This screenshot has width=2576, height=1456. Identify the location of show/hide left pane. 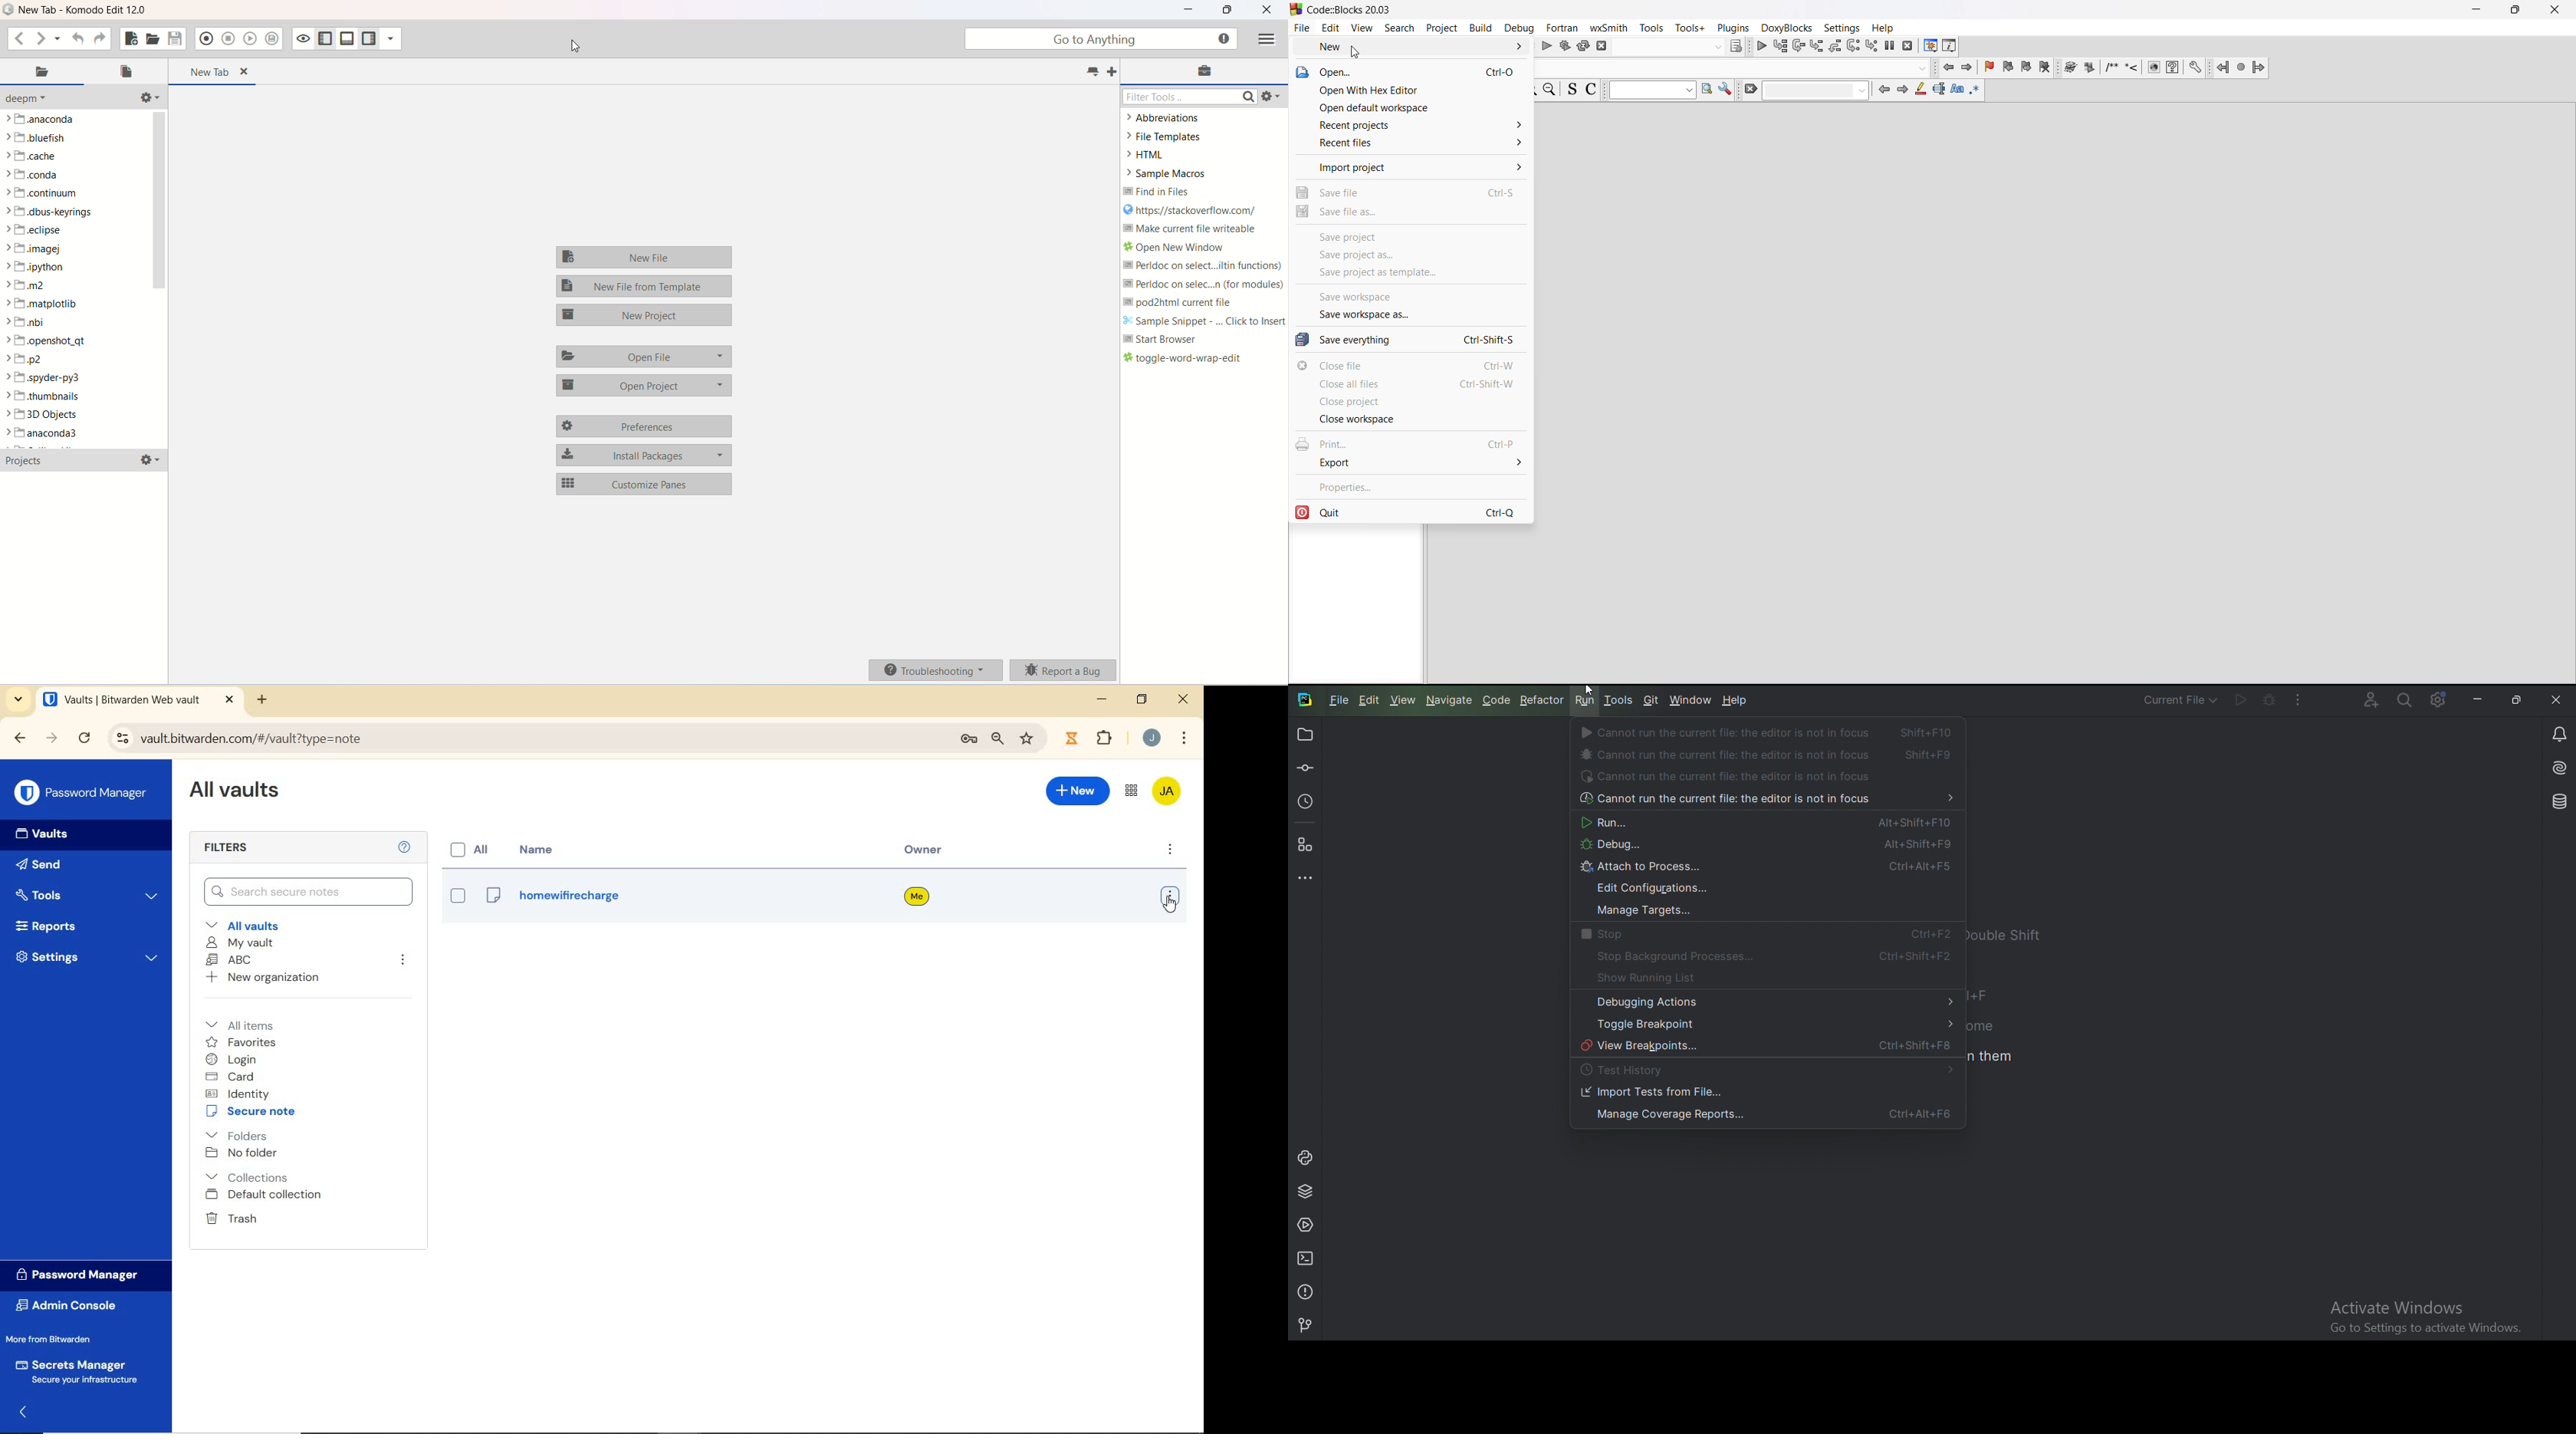
(324, 38).